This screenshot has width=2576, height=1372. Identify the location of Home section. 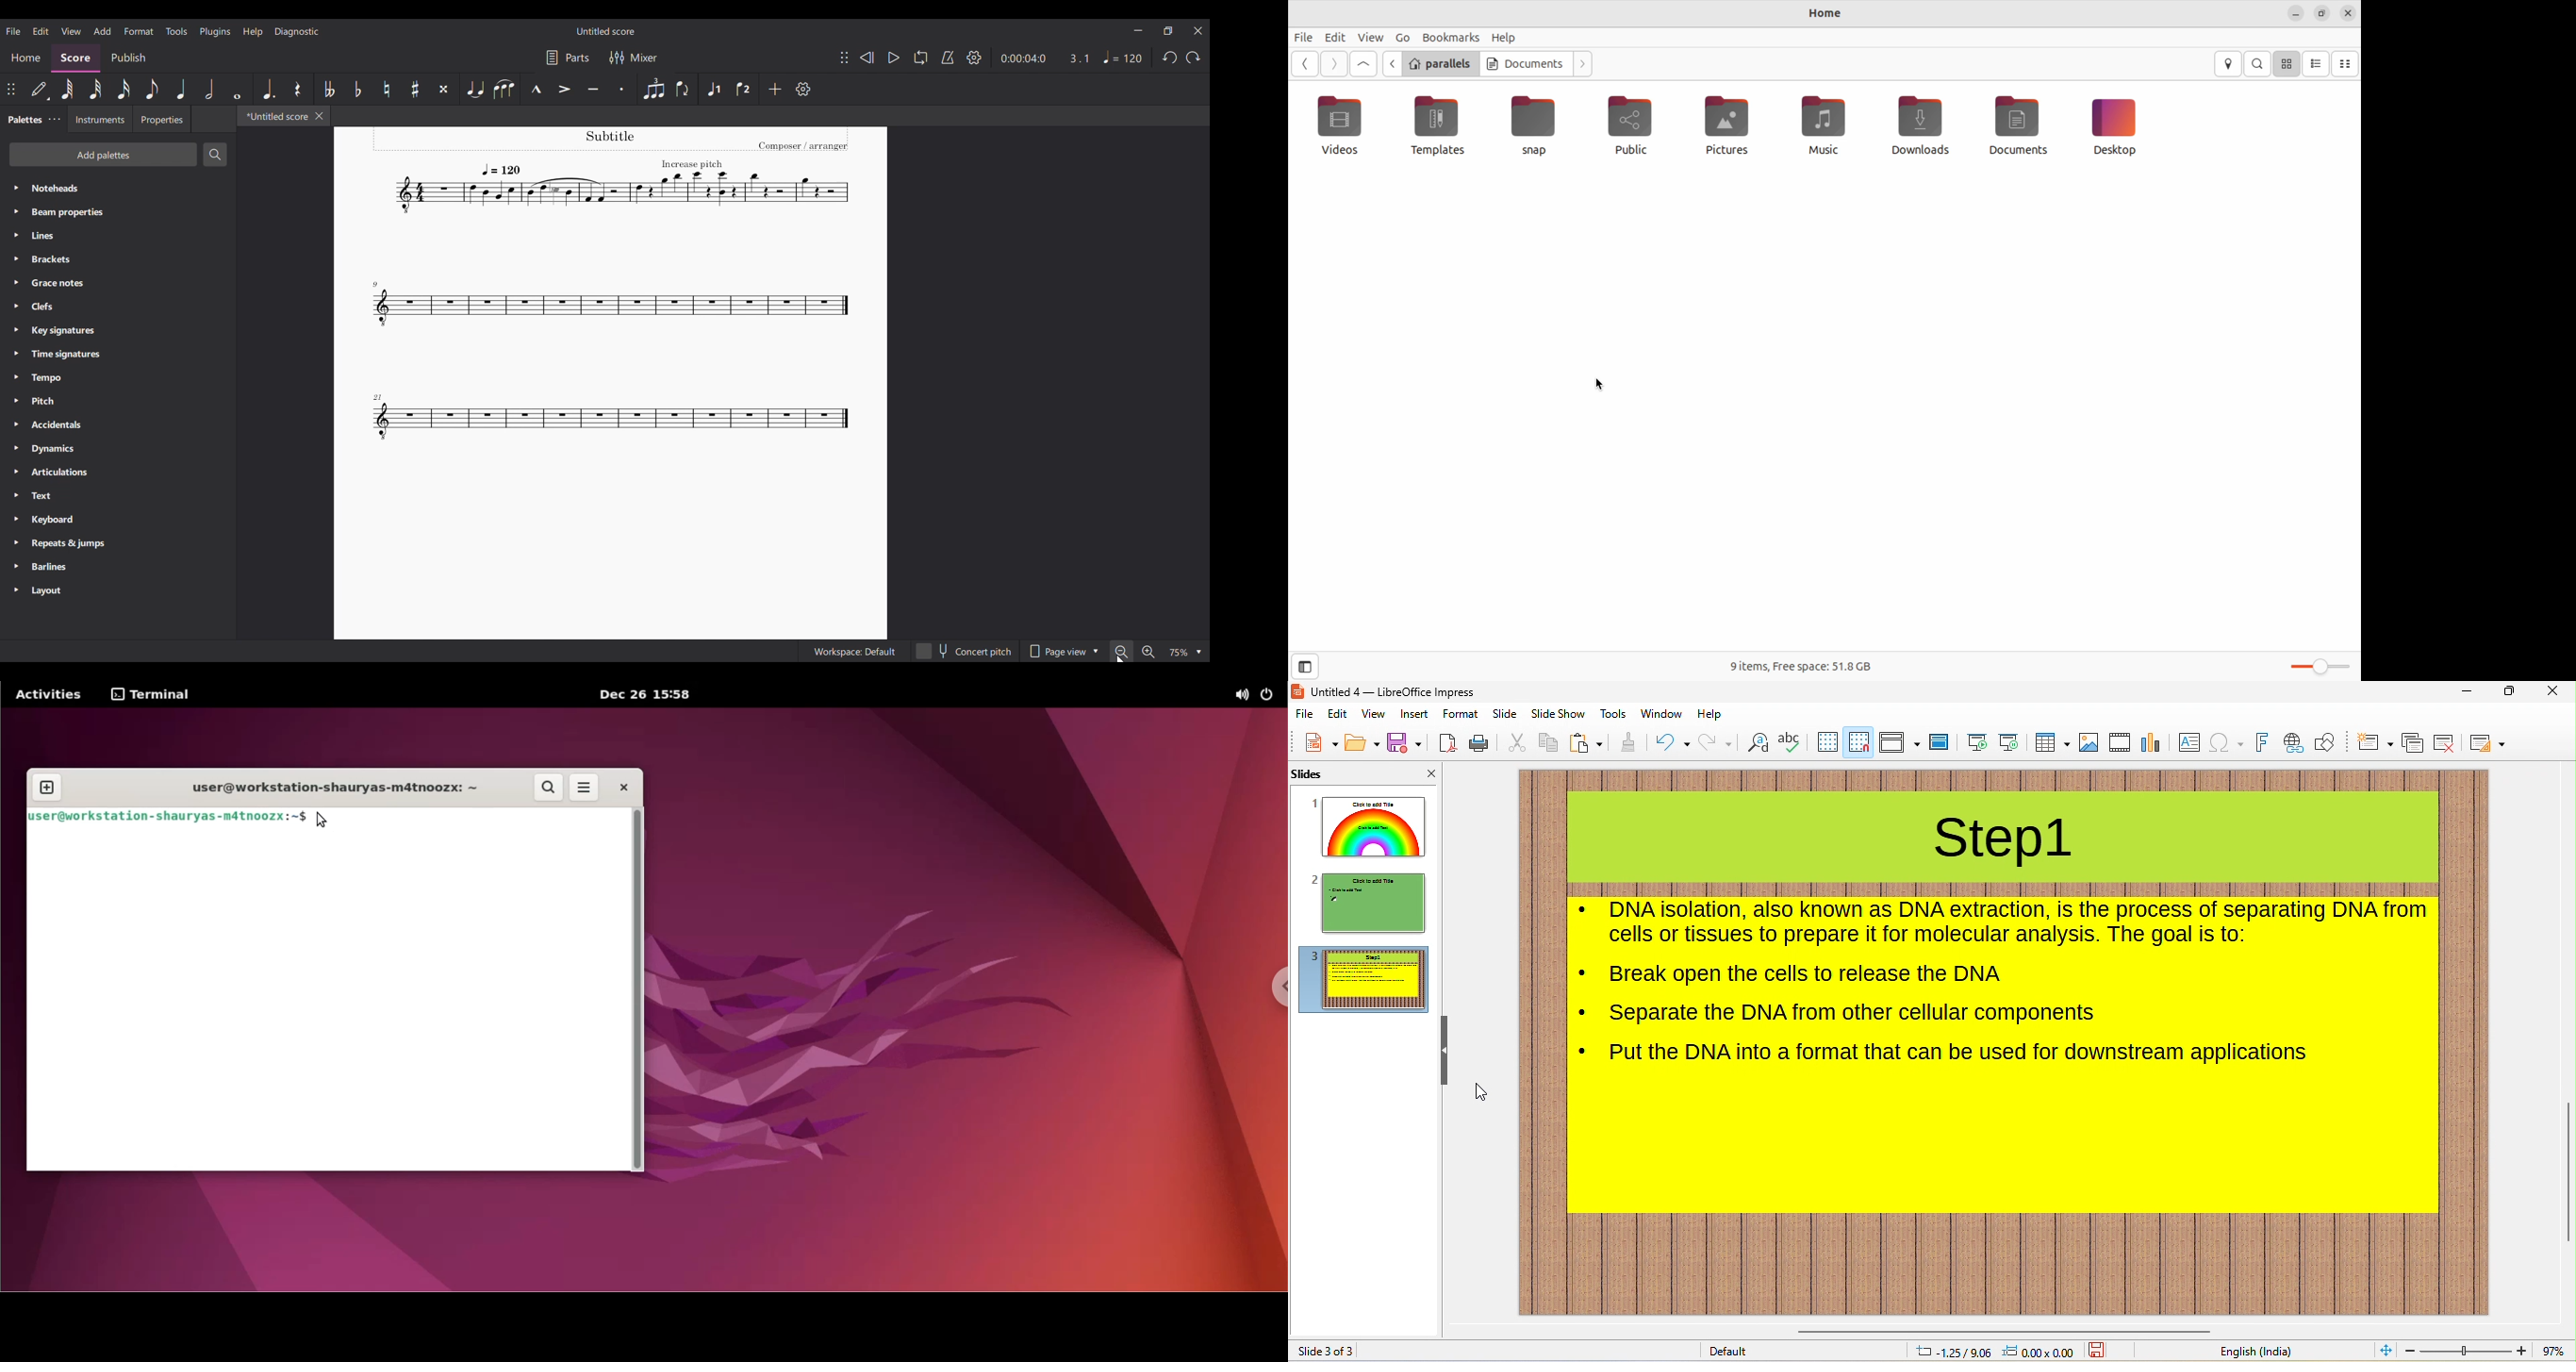
(26, 58).